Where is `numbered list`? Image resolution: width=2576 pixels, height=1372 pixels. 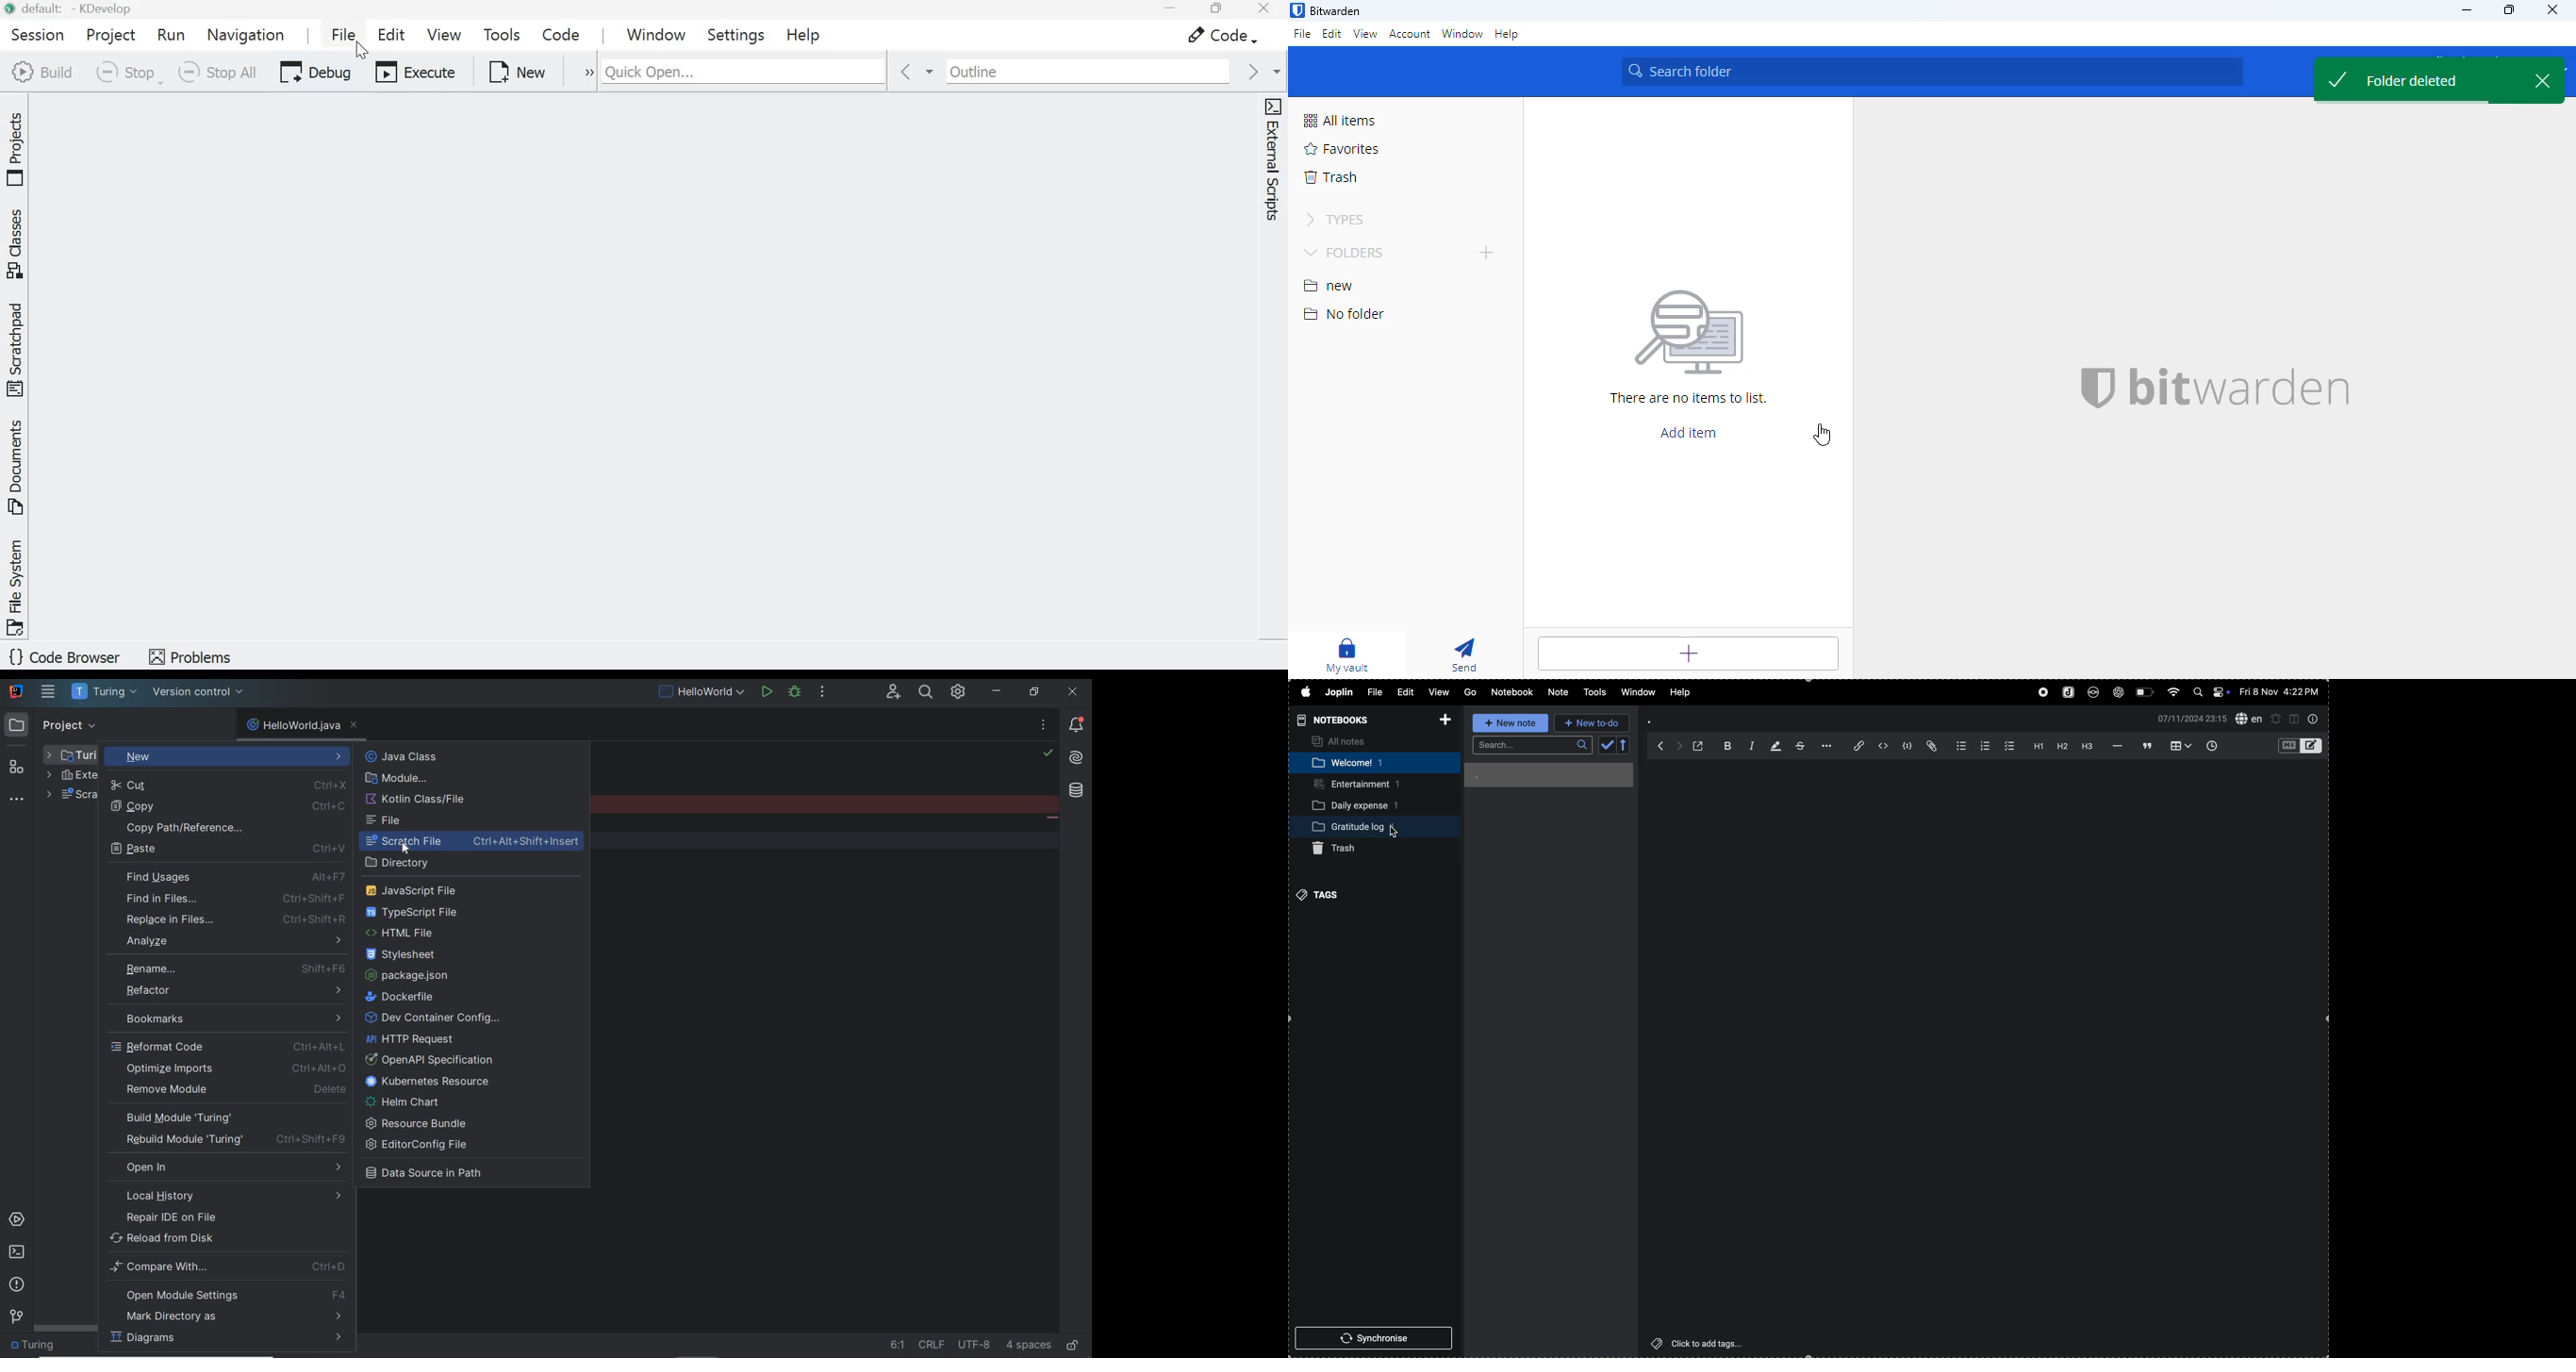
numbered list is located at coordinates (1984, 746).